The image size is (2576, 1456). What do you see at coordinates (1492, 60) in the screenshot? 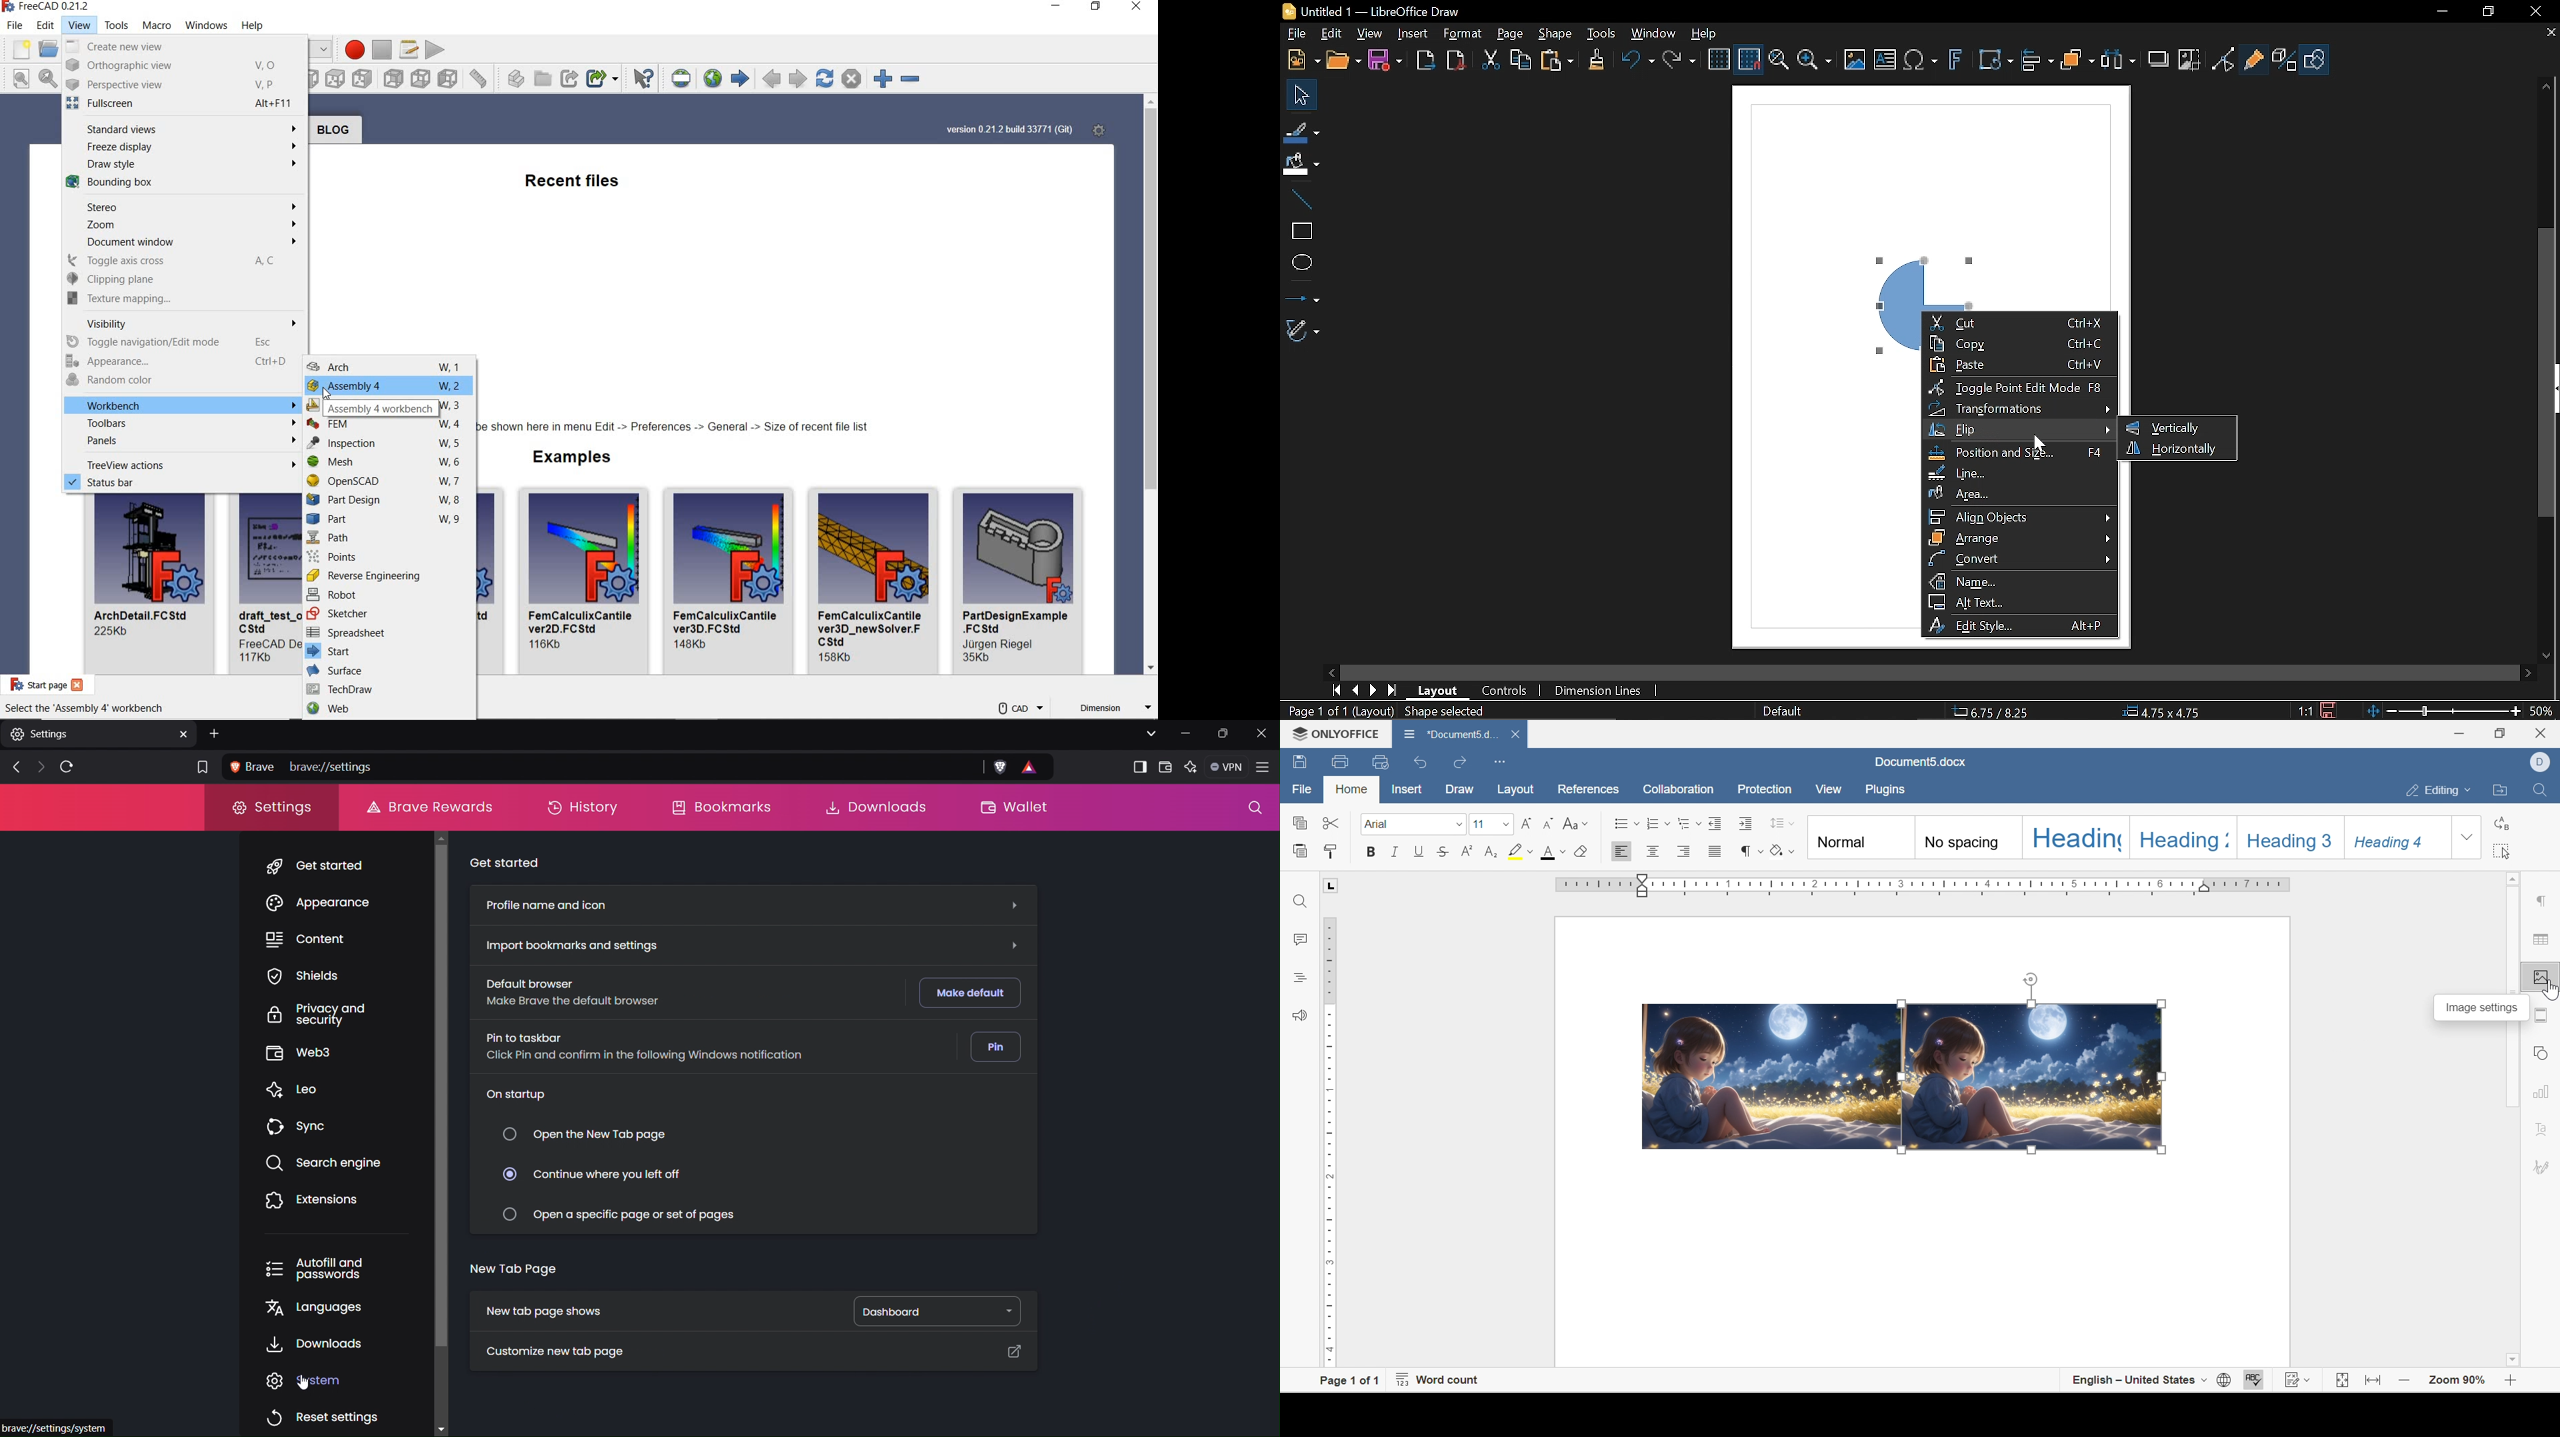
I see `Cut` at bounding box center [1492, 60].